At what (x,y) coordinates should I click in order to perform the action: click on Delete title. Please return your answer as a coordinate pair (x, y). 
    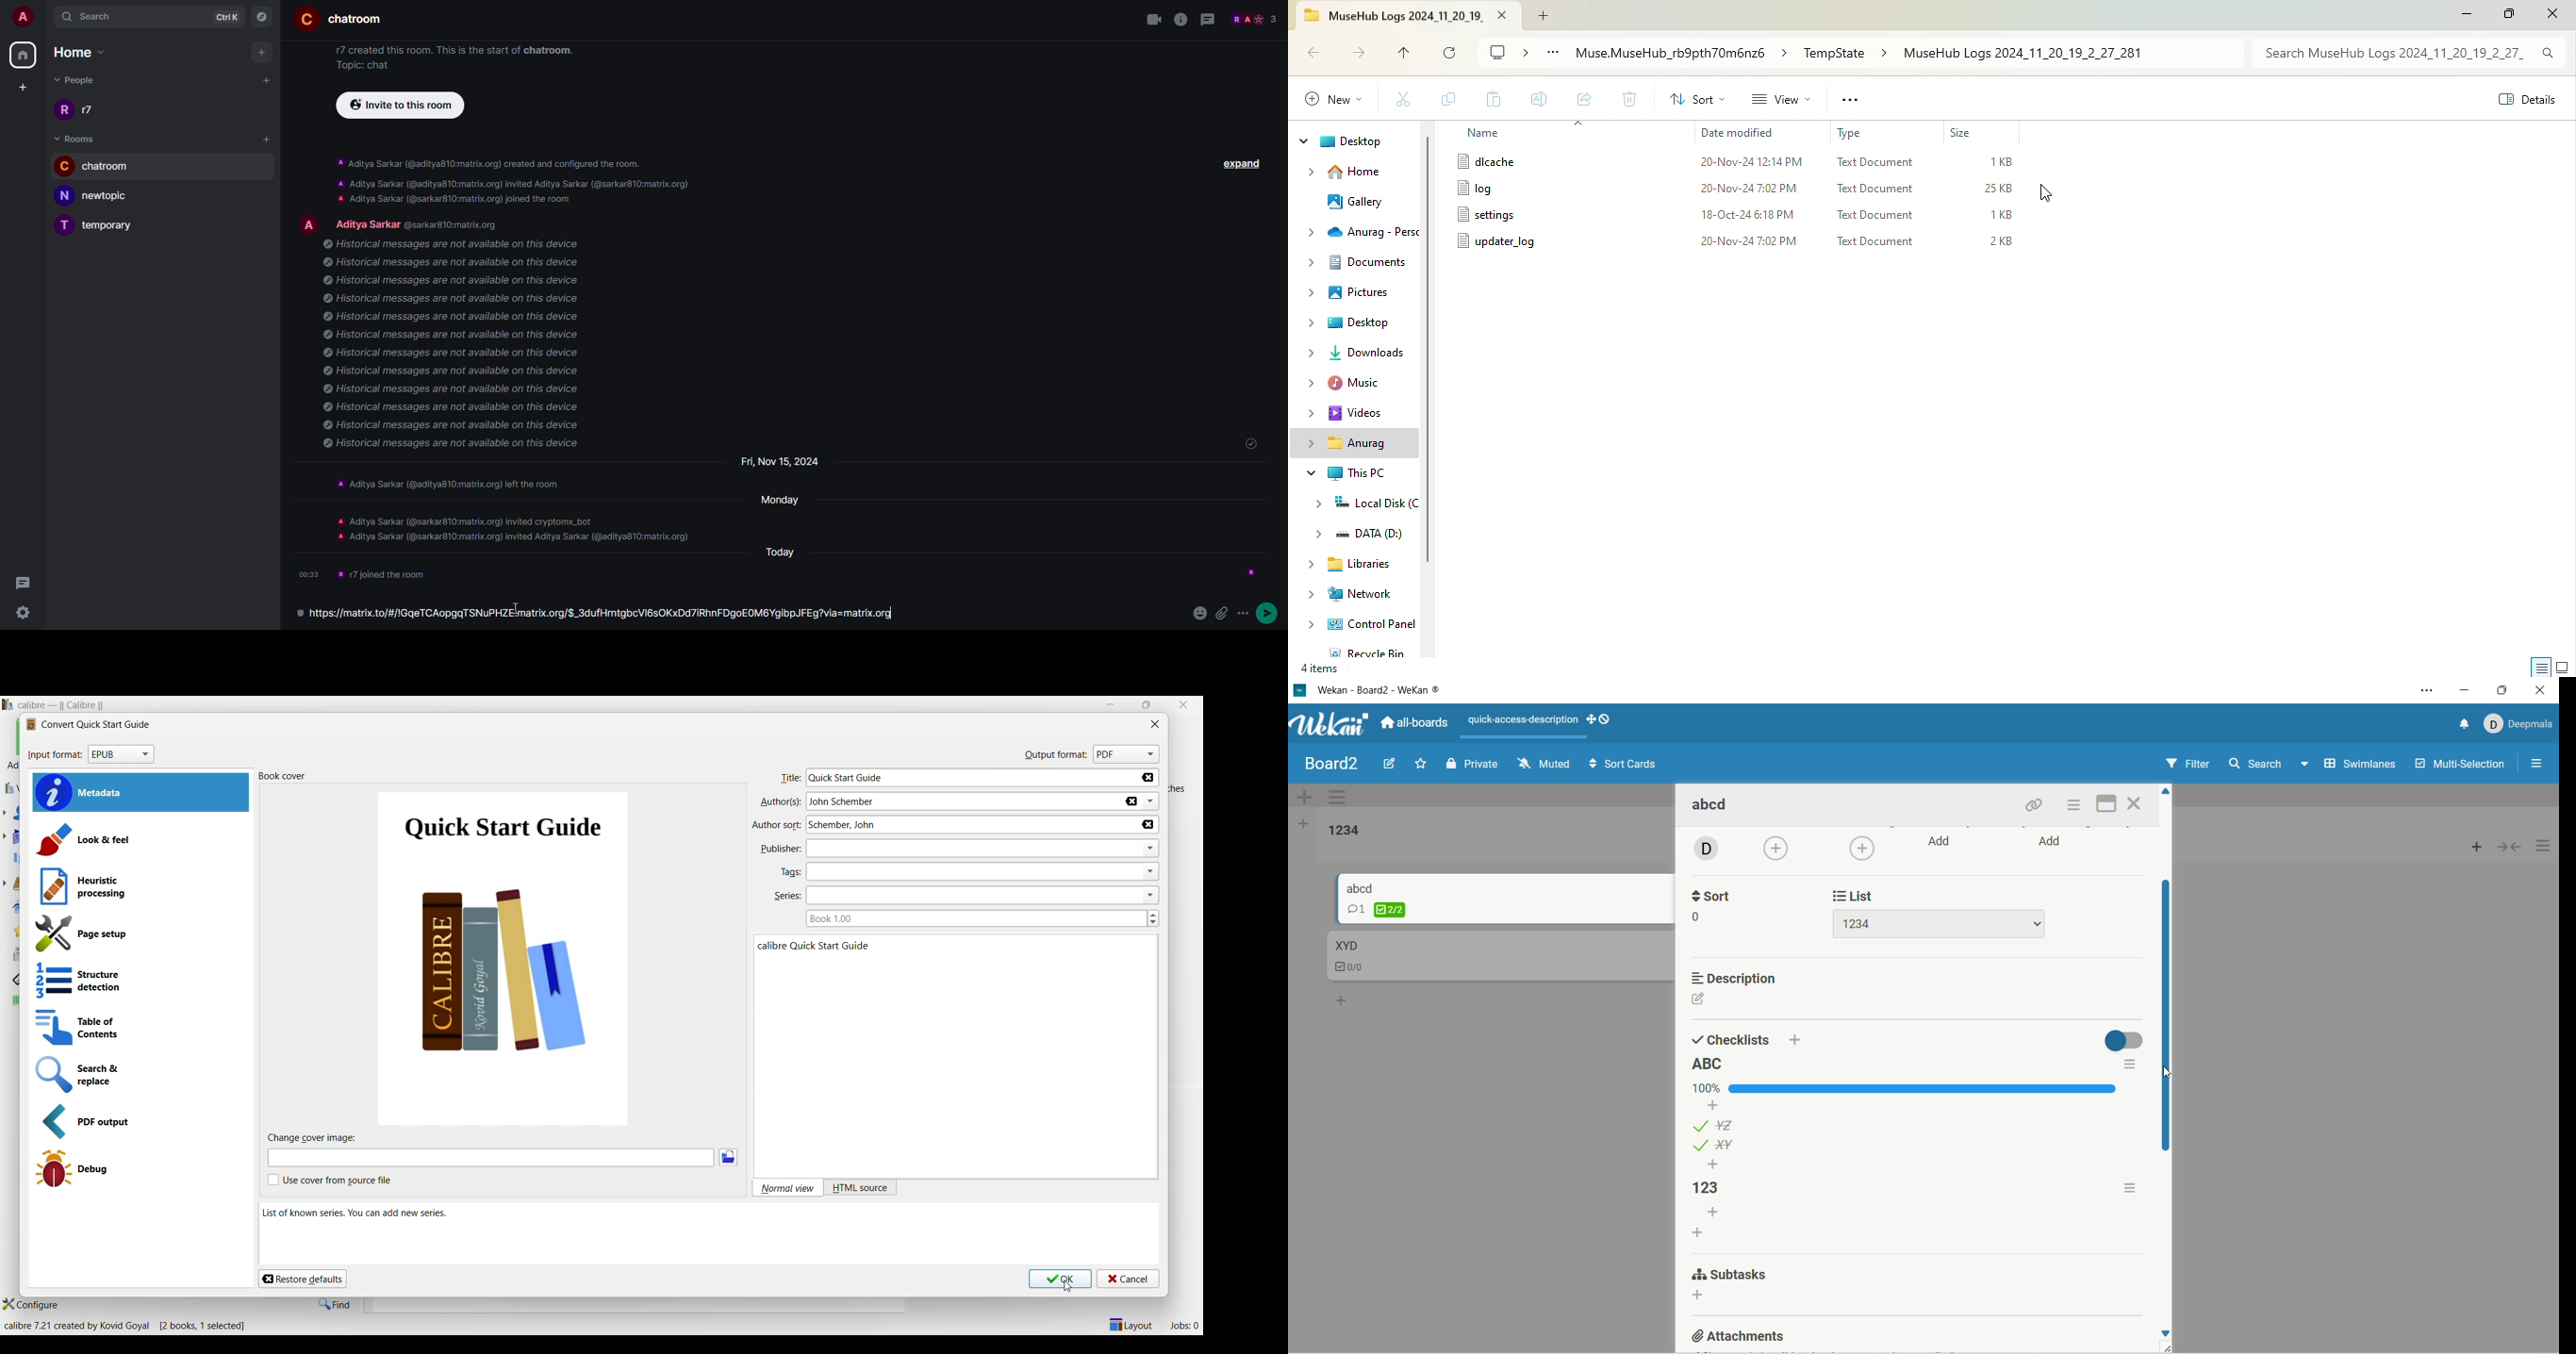
    Looking at the image, I should click on (1148, 777).